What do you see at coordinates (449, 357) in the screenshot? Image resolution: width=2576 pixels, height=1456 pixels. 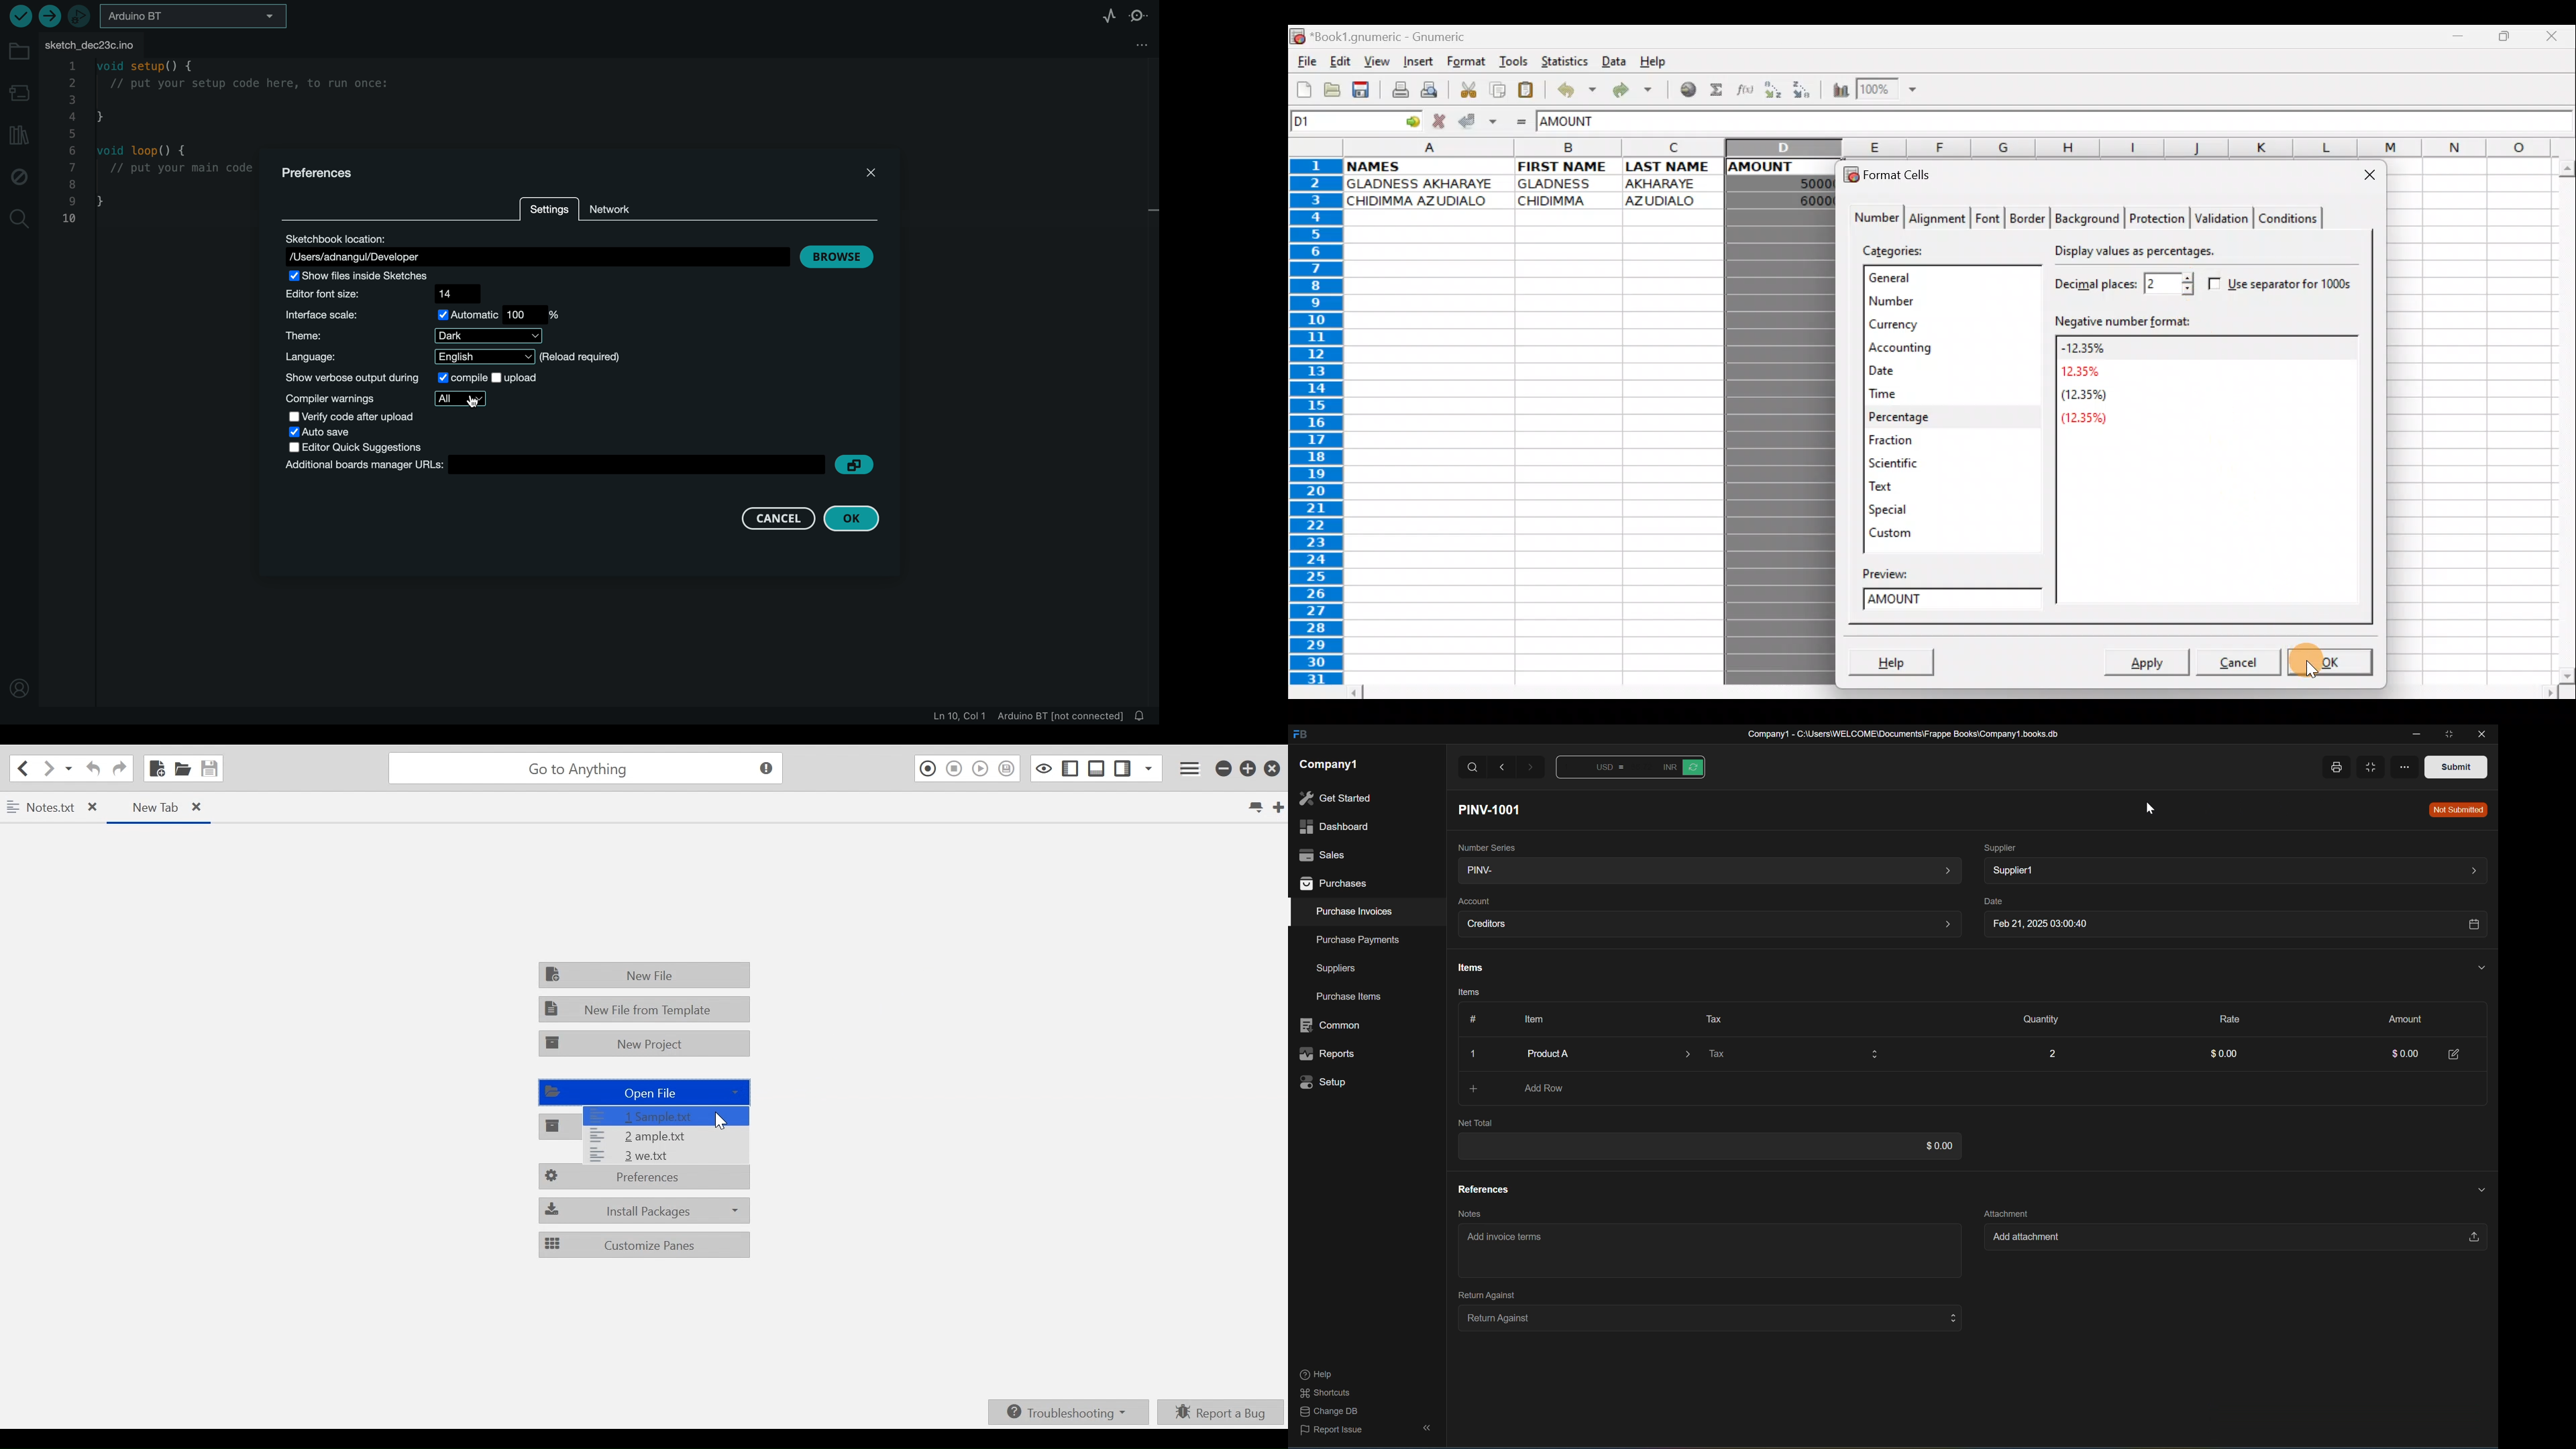 I see `language` at bounding box center [449, 357].